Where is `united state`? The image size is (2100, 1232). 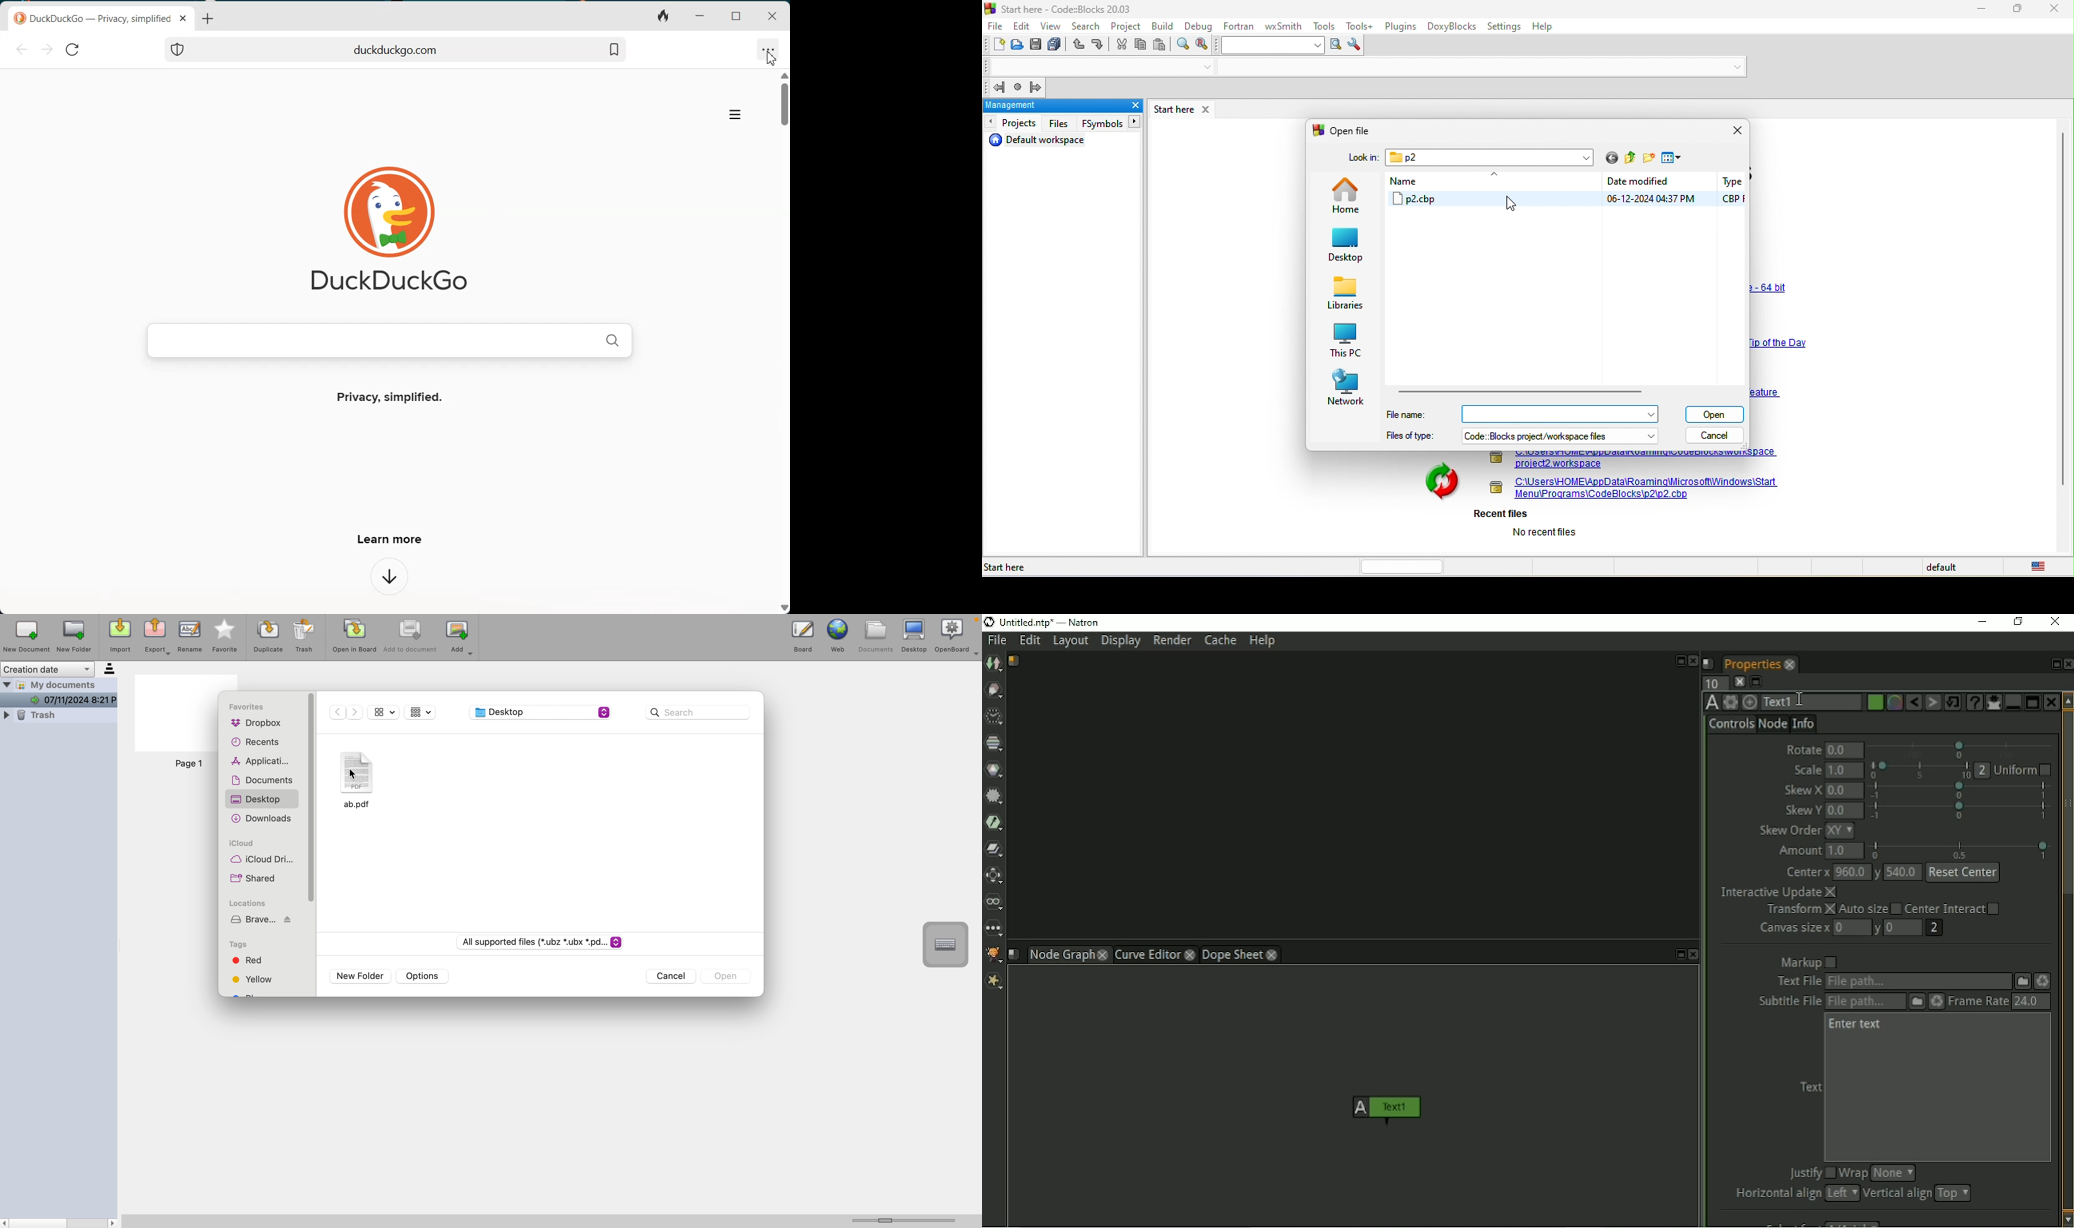 united state is located at coordinates (2040, 568).